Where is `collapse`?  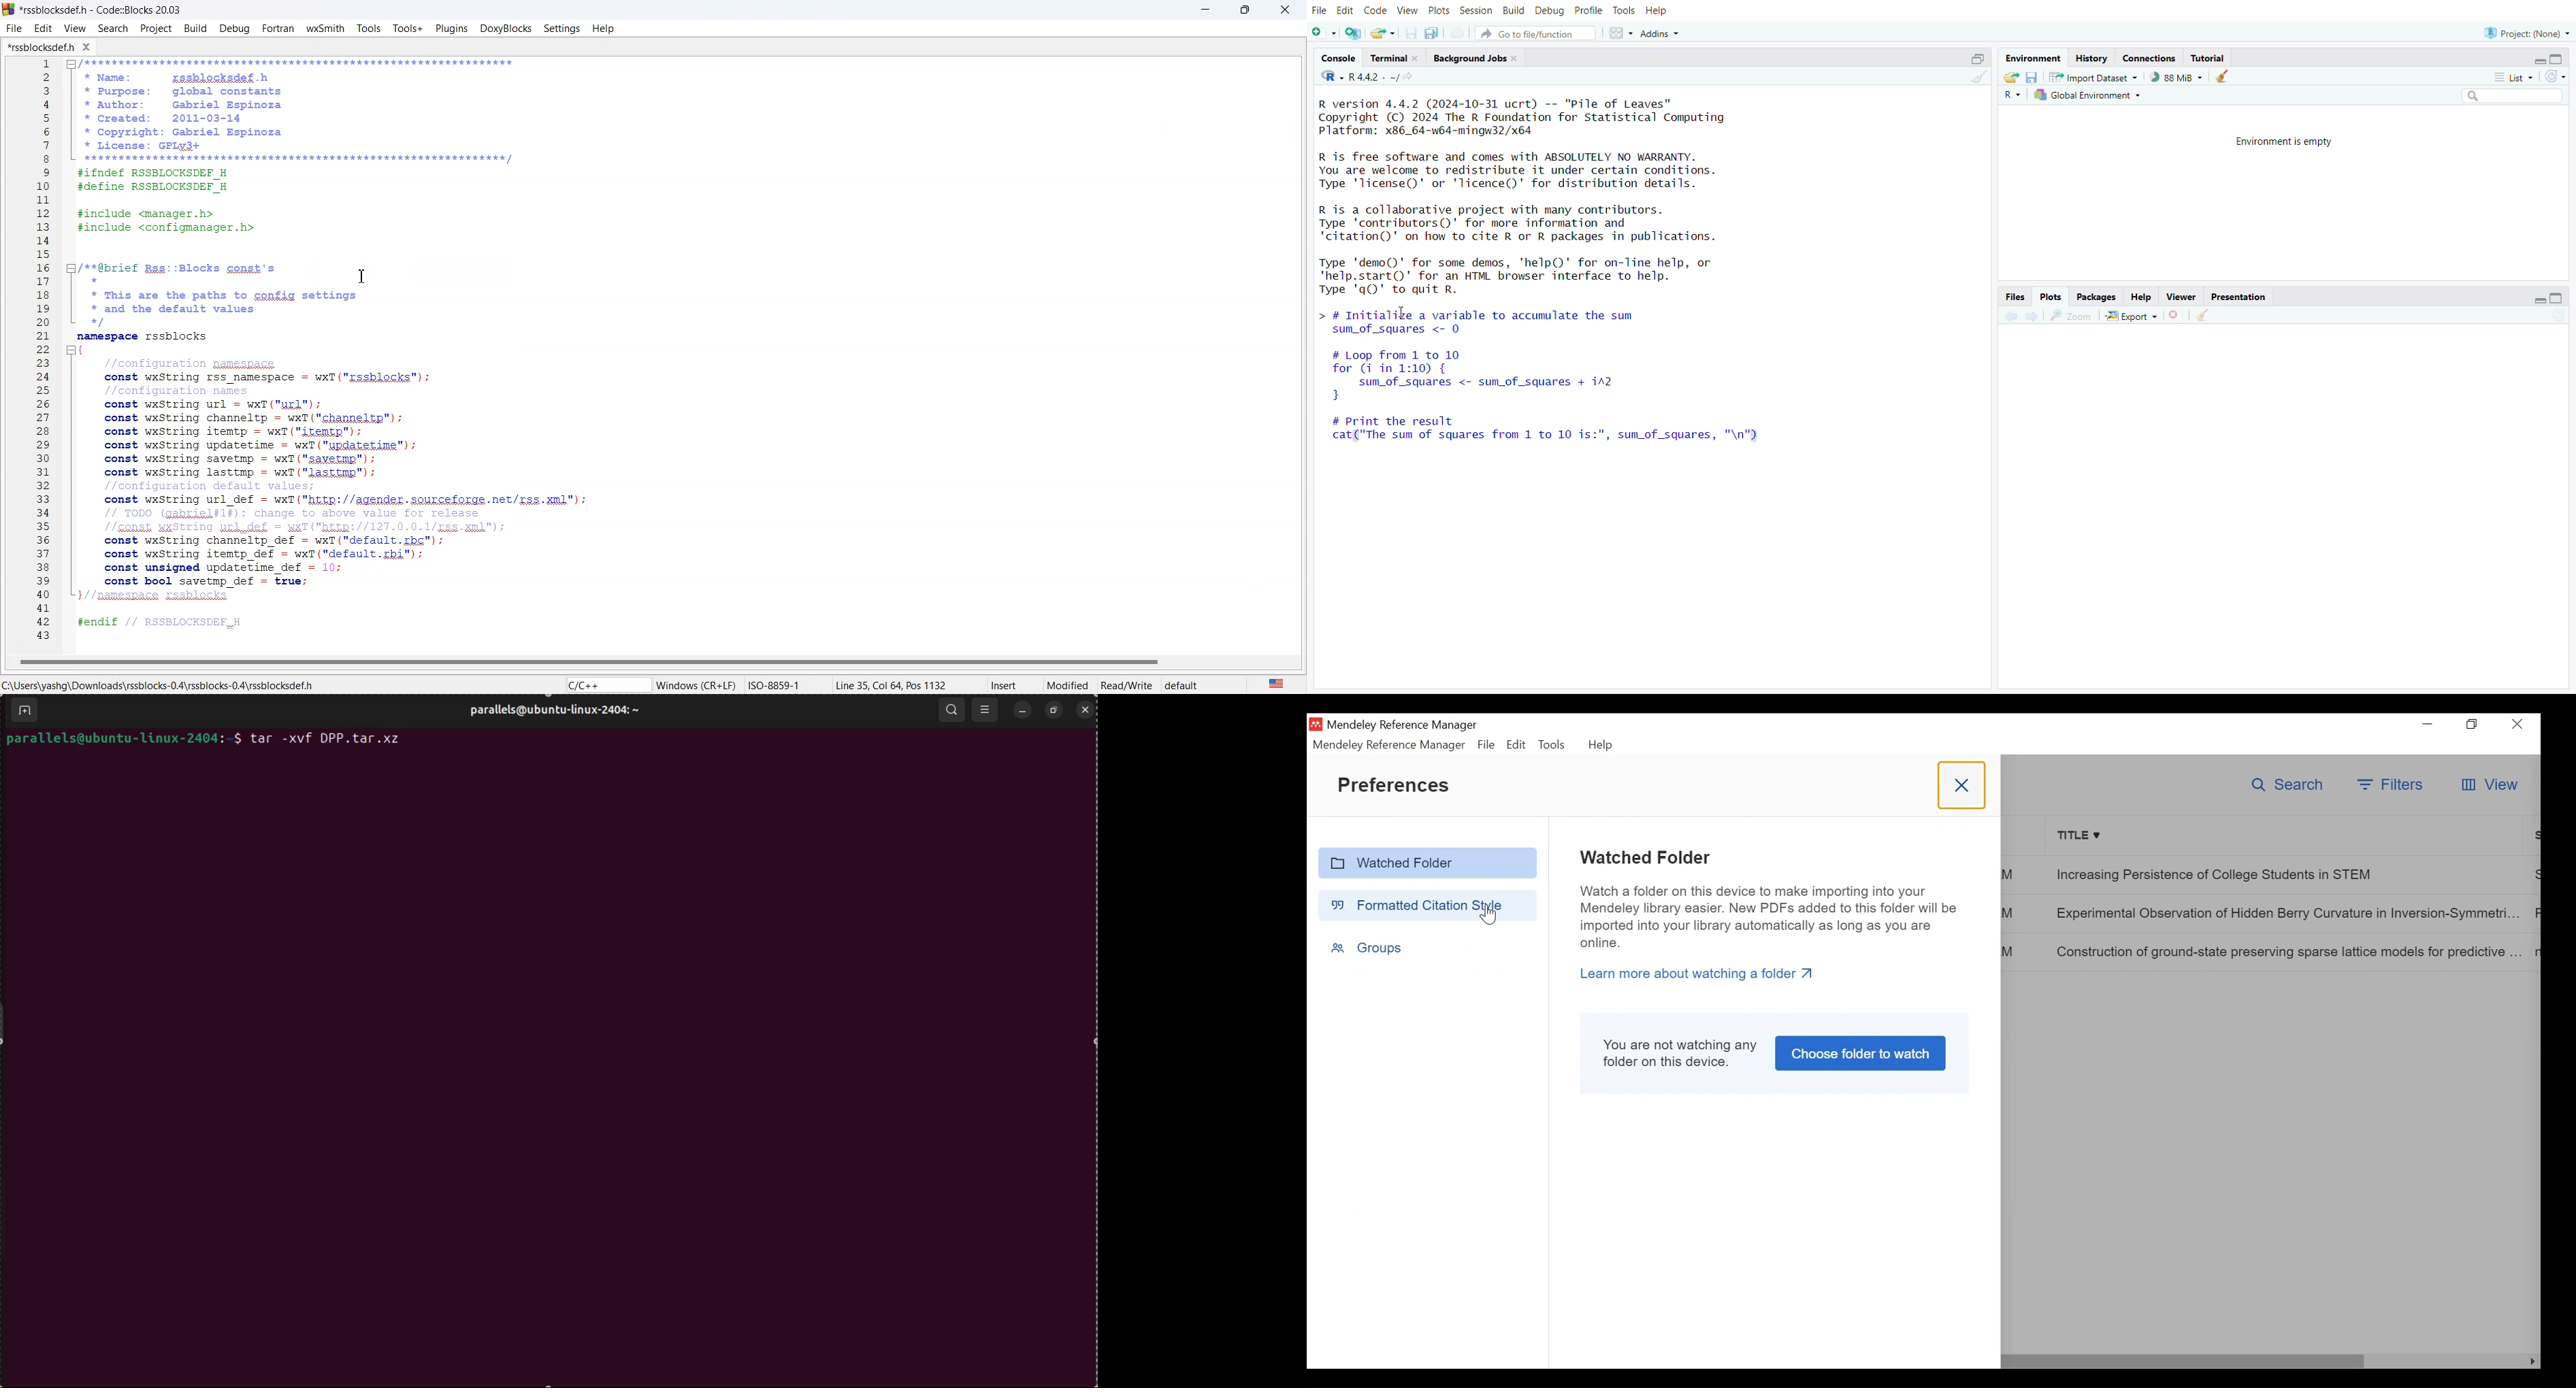 collapse is located at coordinates (2561, 297).